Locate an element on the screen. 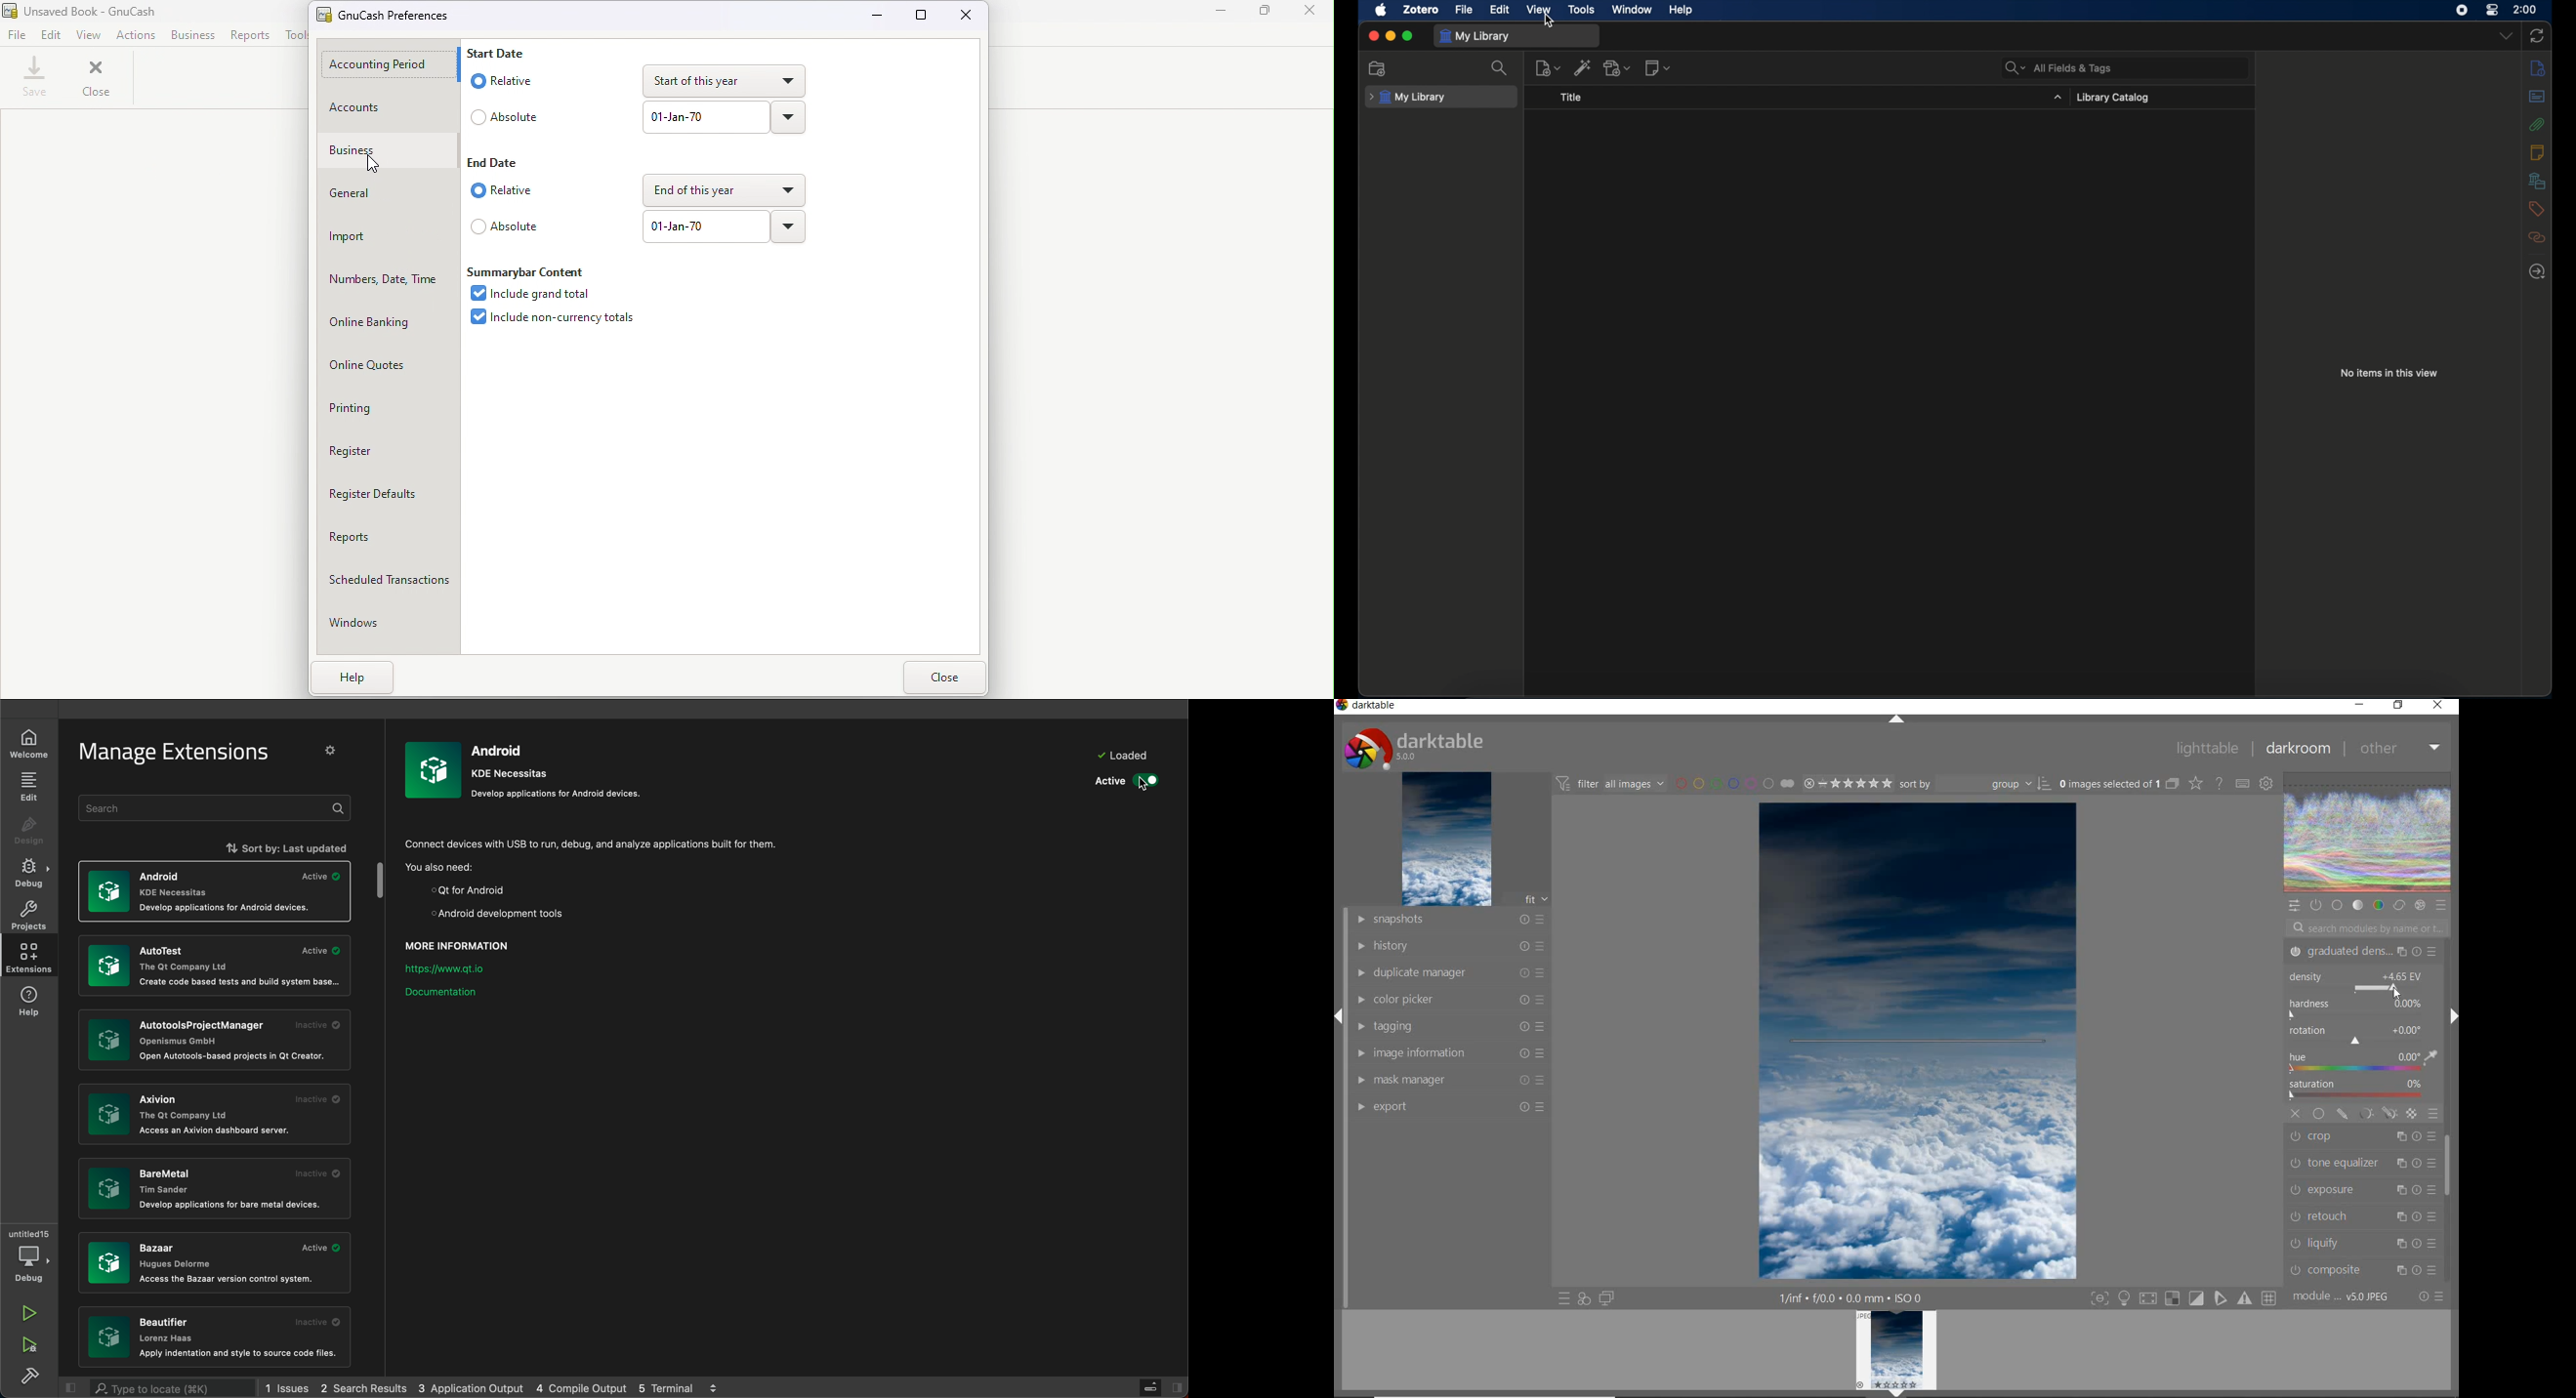 The height and width of the screenshot is (1400, 2576). my library is located at coordinates (1408, 98).